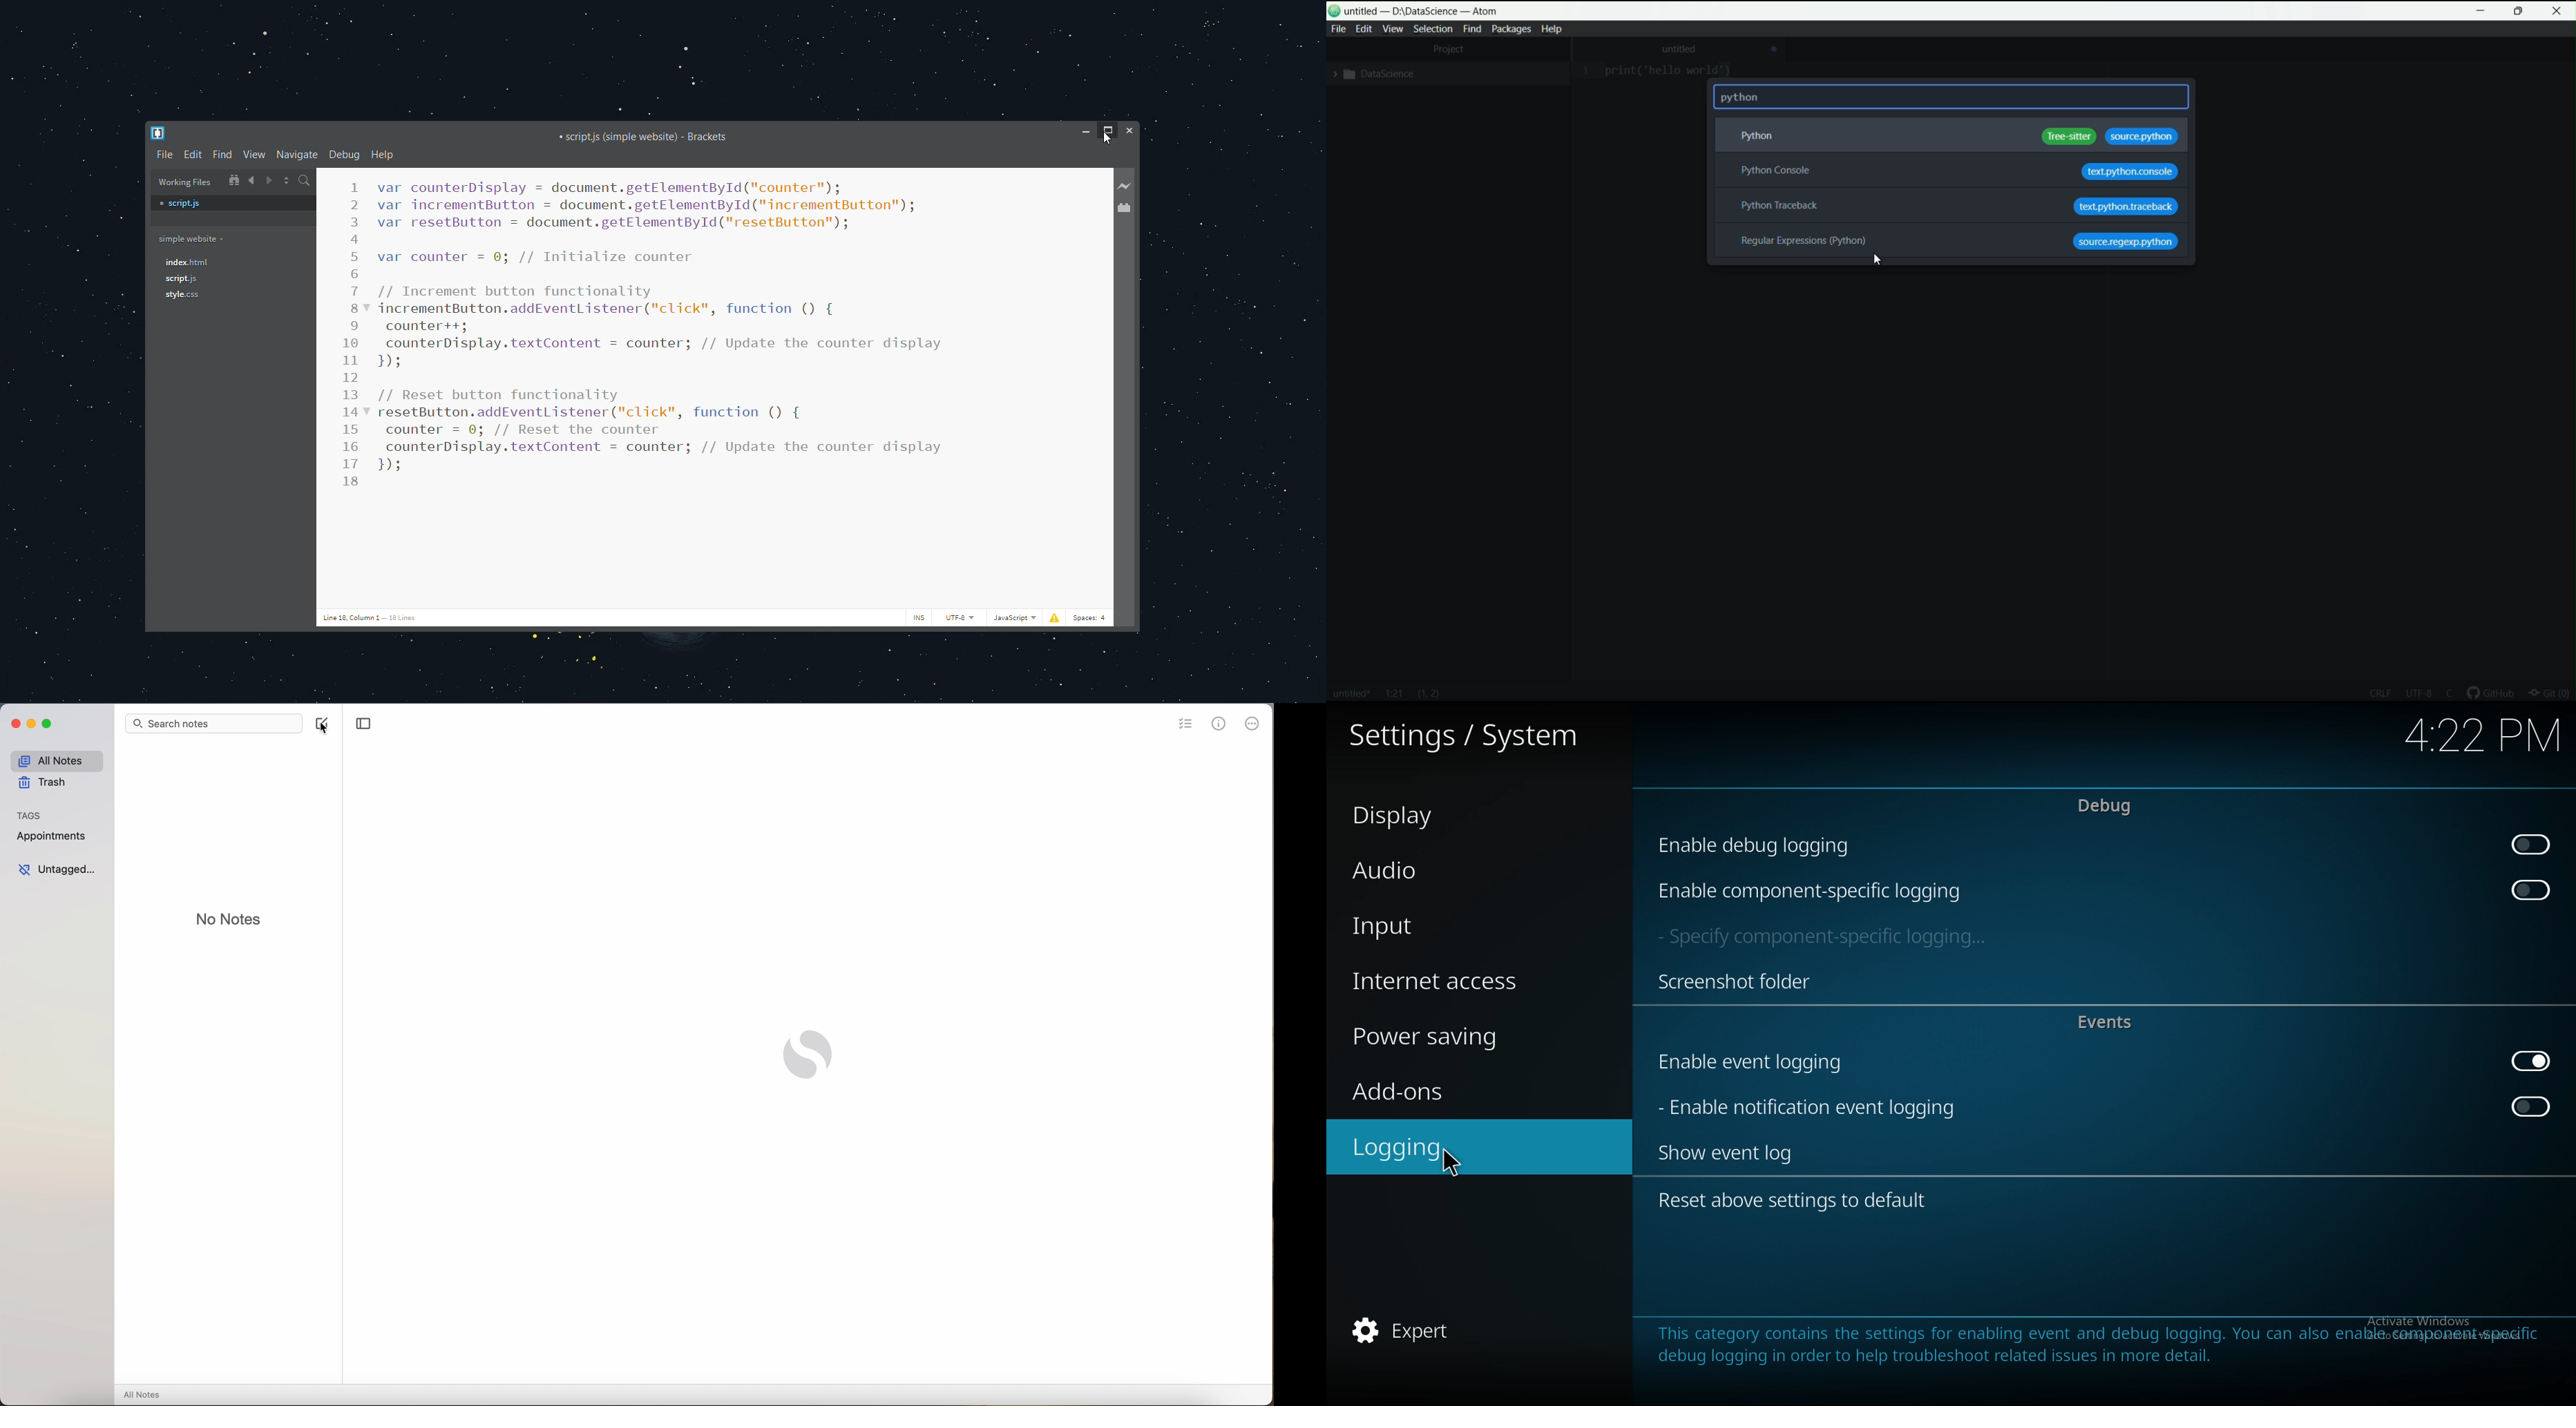 This screenshot has height=1428, width=2576. What do you see at coordinates (1185, 724) in the screenshot?
I see `check list` at bounding box center [1185, 724].